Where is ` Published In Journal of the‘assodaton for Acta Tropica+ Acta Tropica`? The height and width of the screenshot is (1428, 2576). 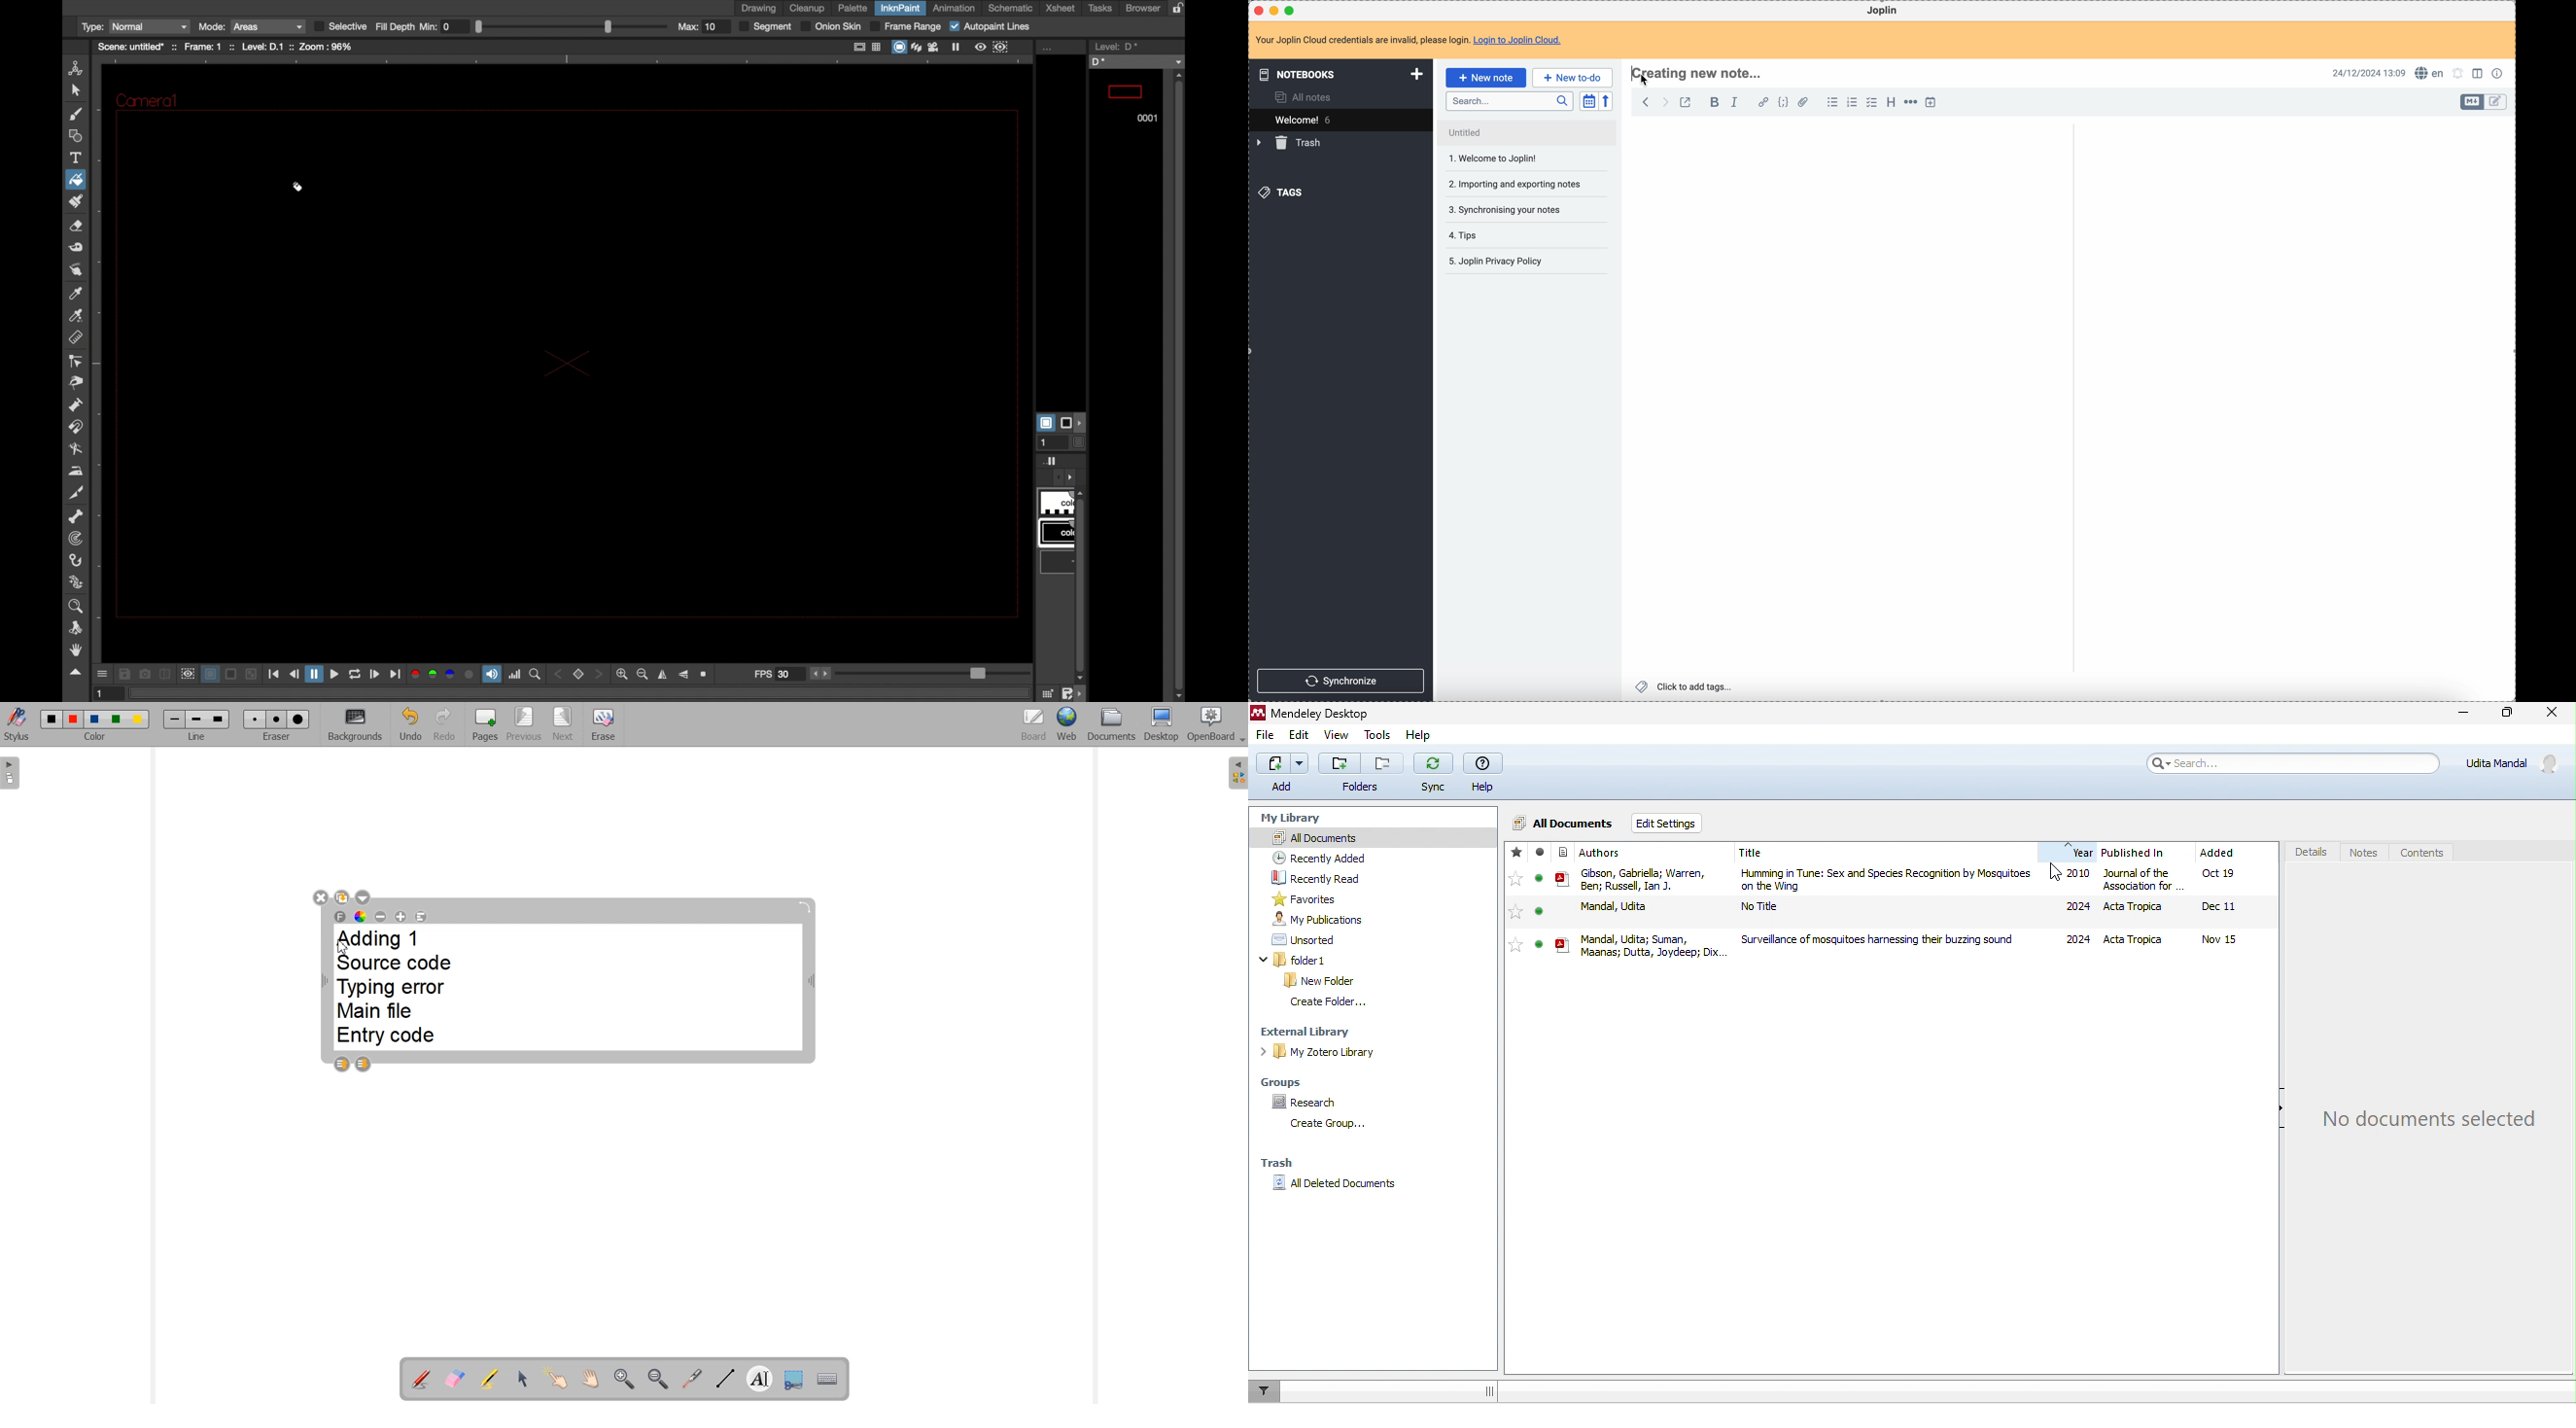
 Published In Journal of the‘assodaton for Acta Tropica+ Acta Tropica is located at coordinates (2136, 895).